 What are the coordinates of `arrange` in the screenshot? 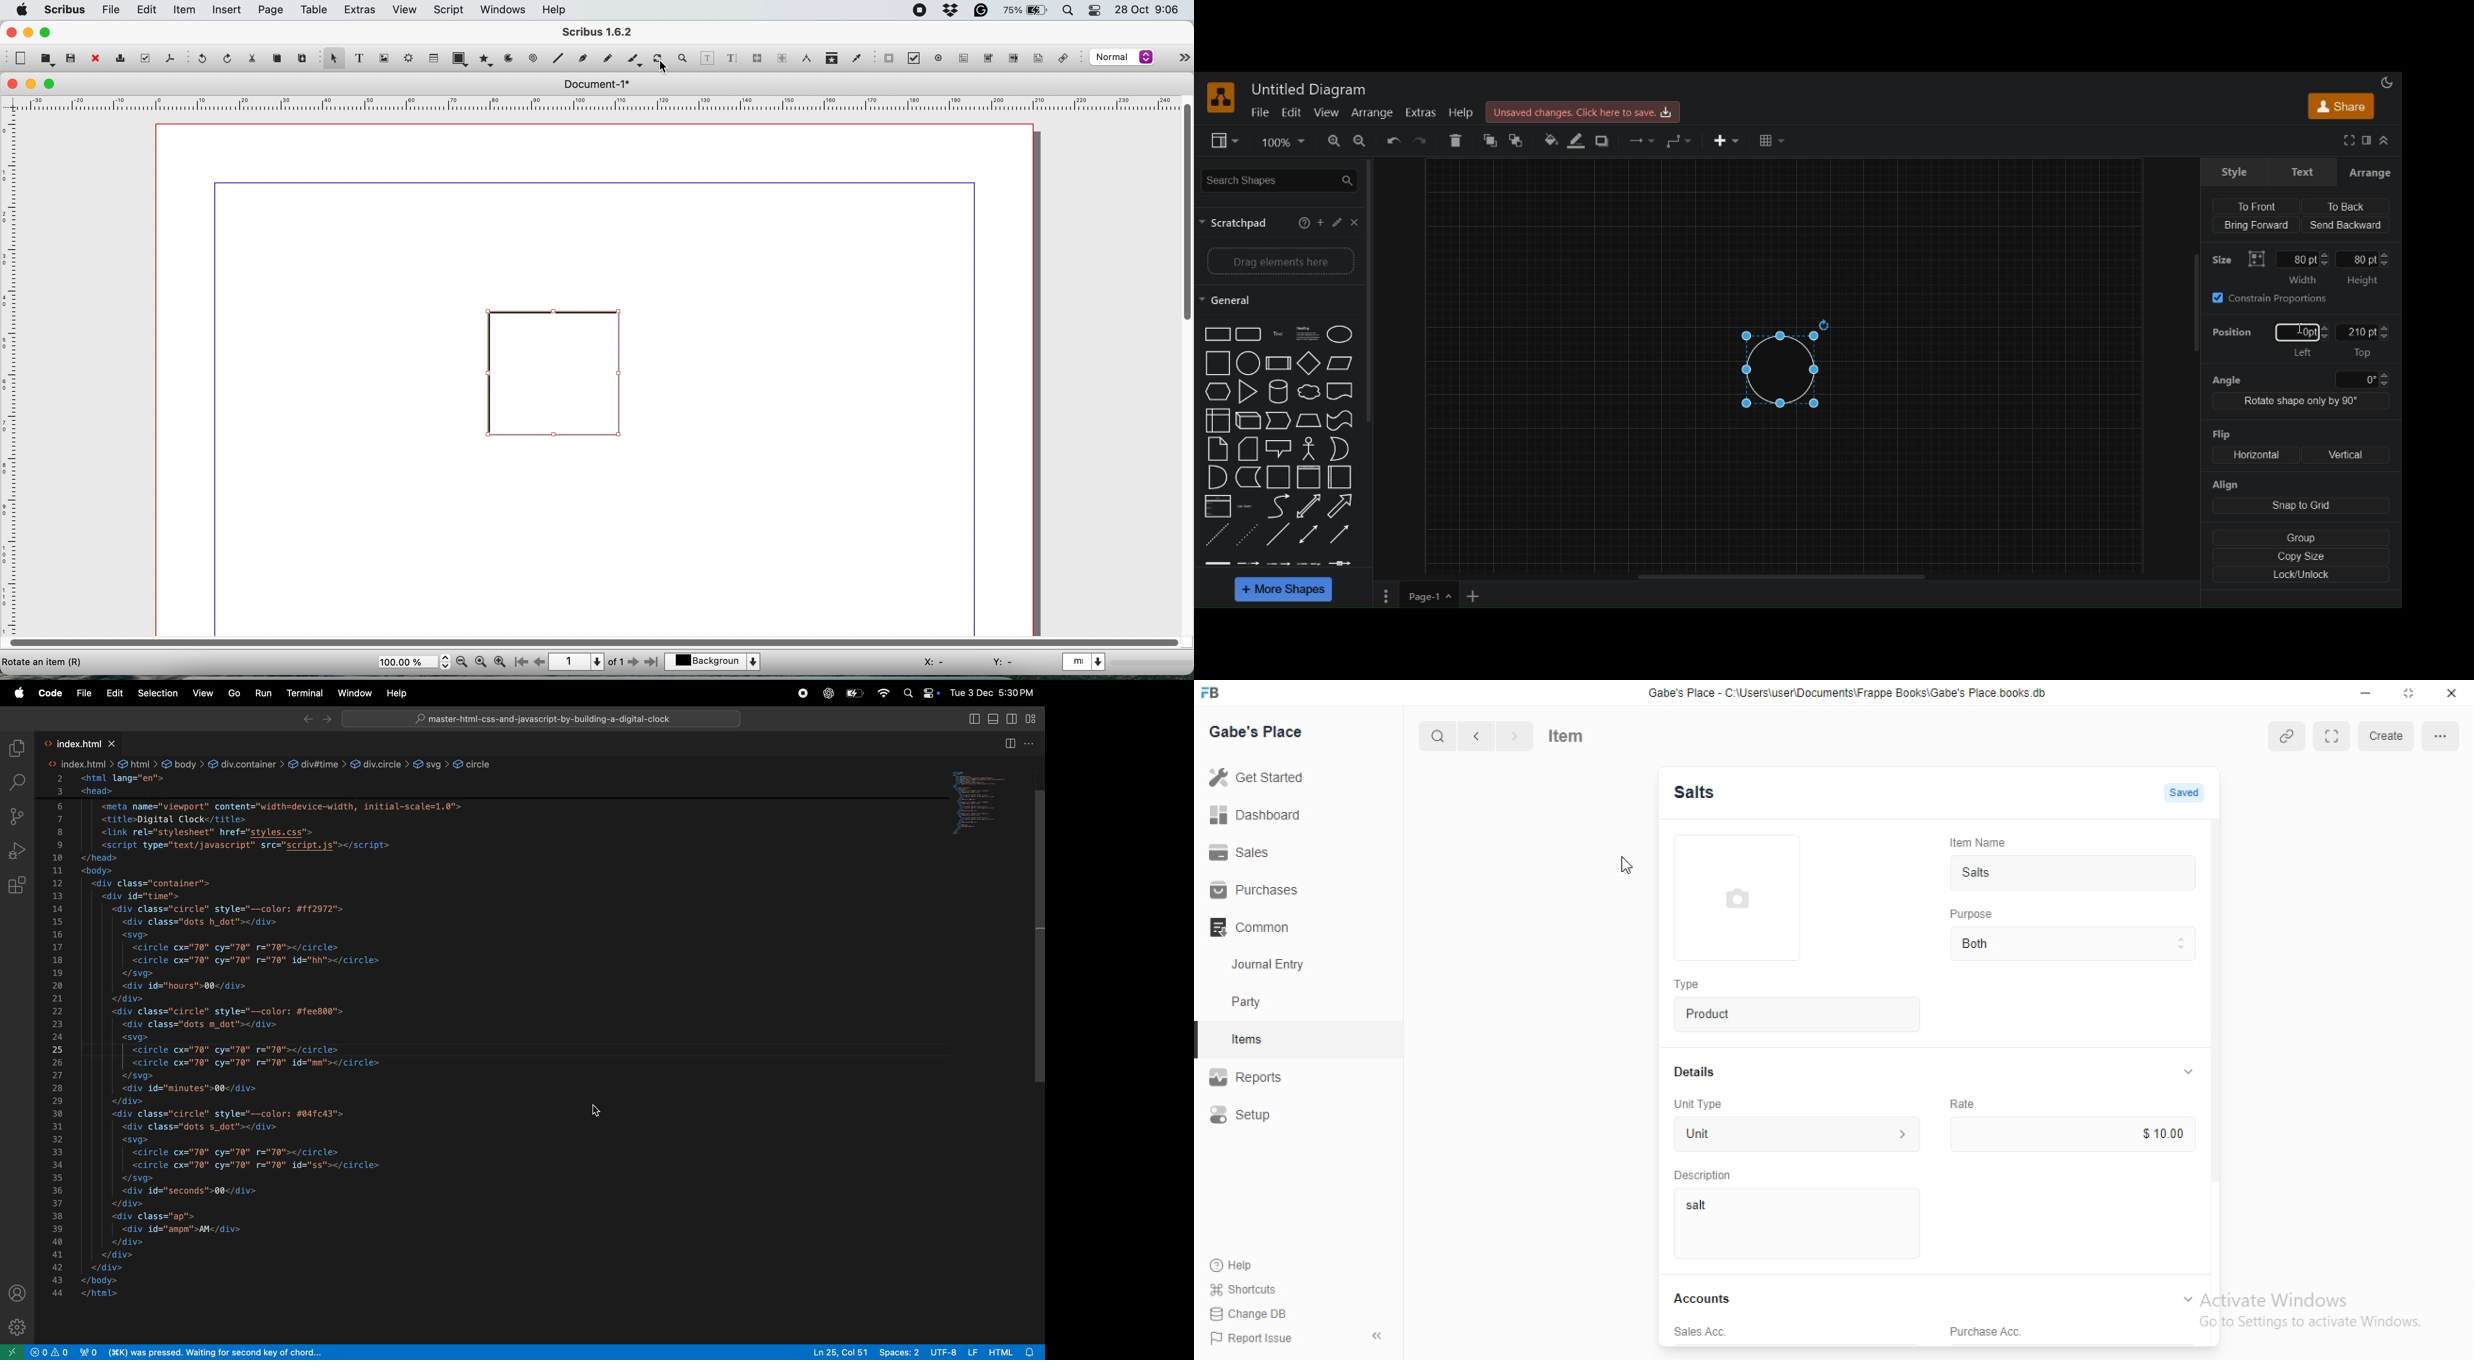 It's located at (1372, 112).